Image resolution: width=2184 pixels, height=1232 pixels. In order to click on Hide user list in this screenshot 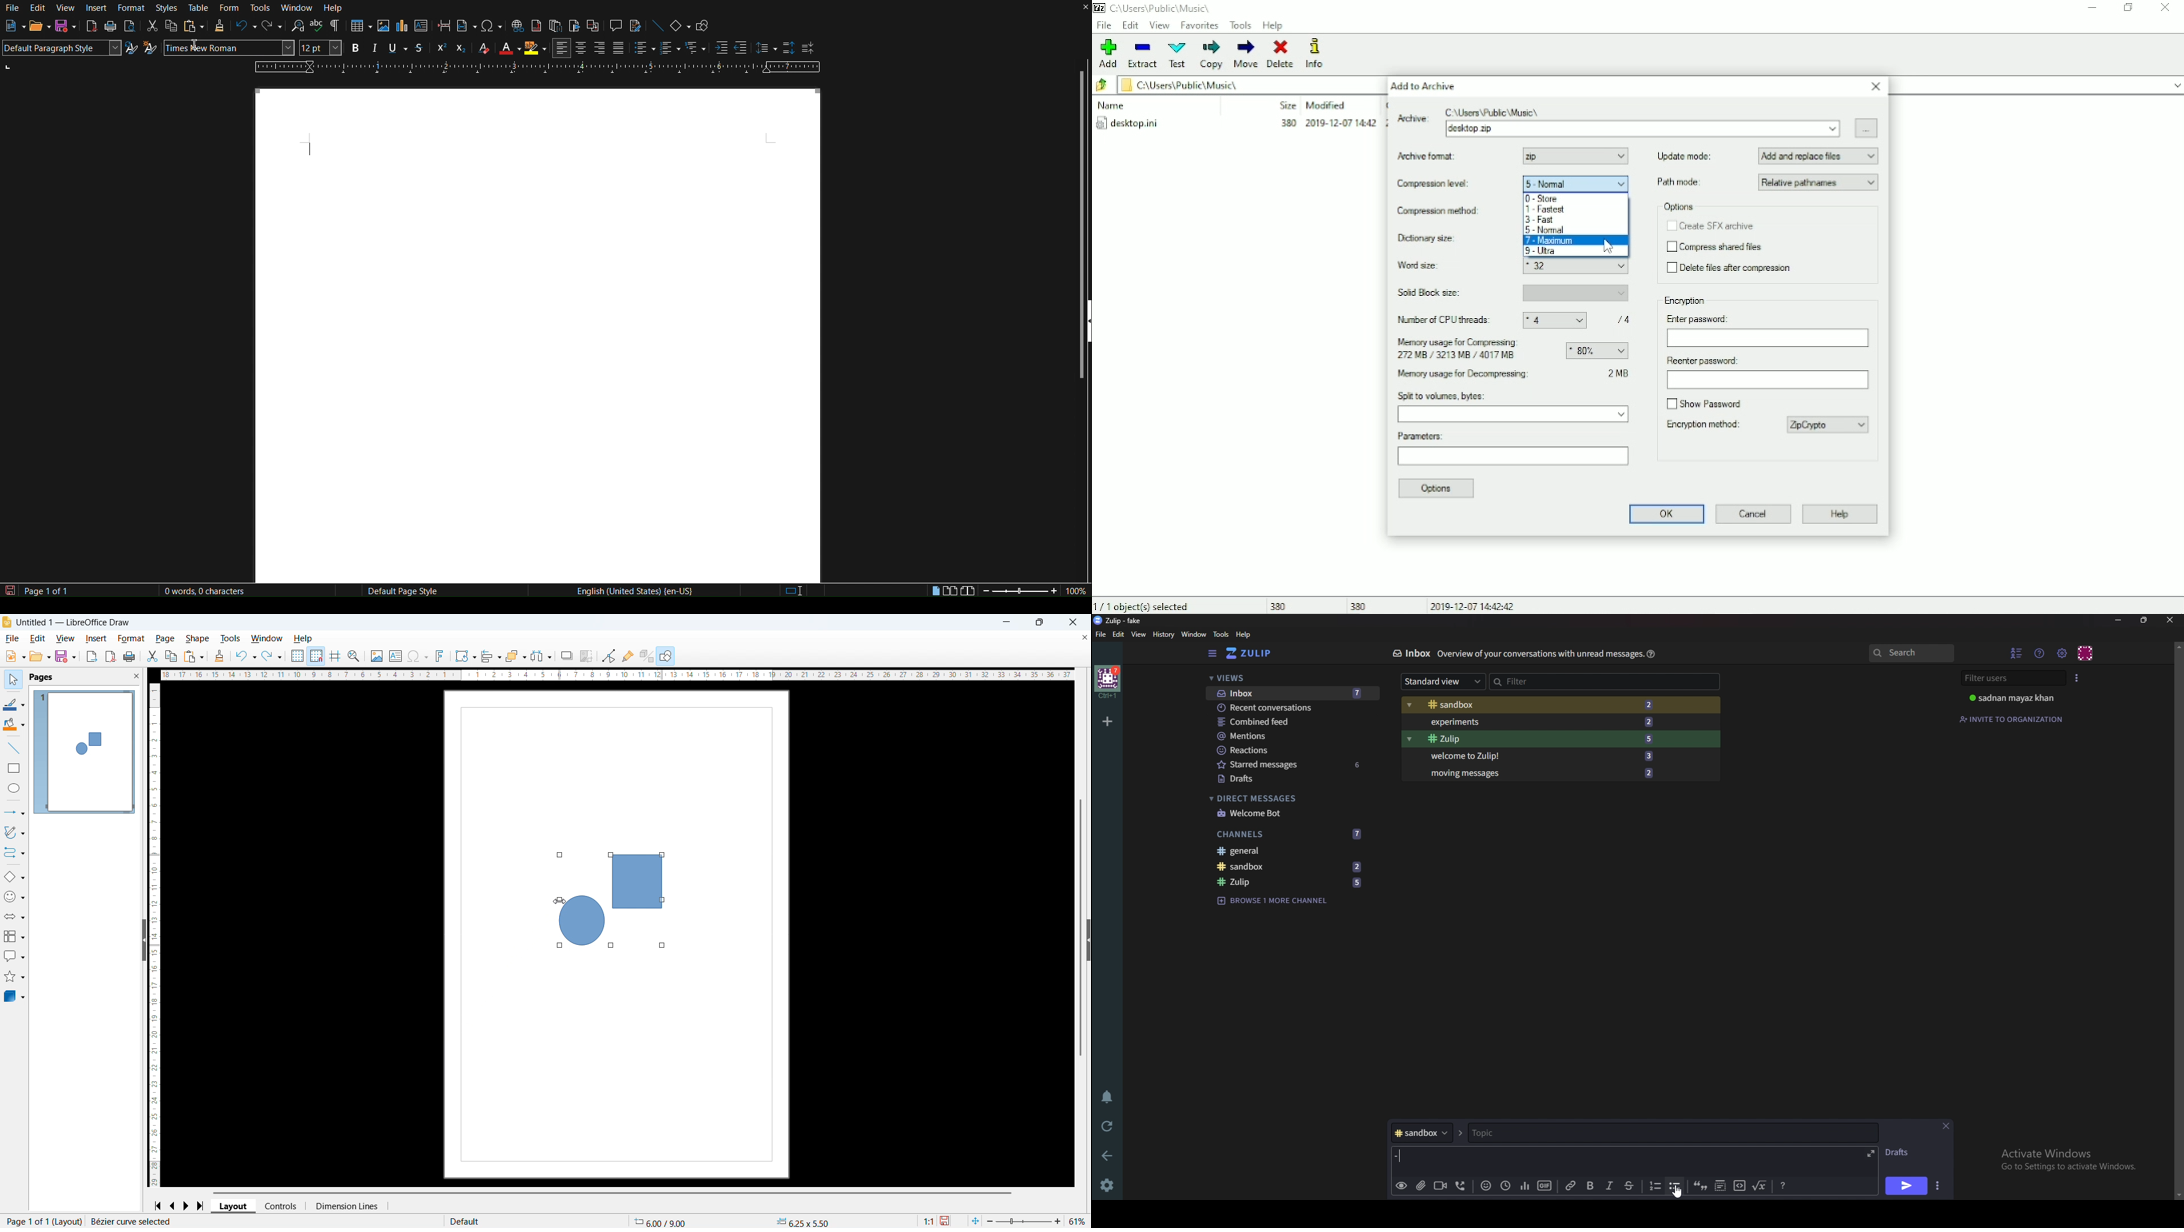, I will do `click(2017, 653)`.